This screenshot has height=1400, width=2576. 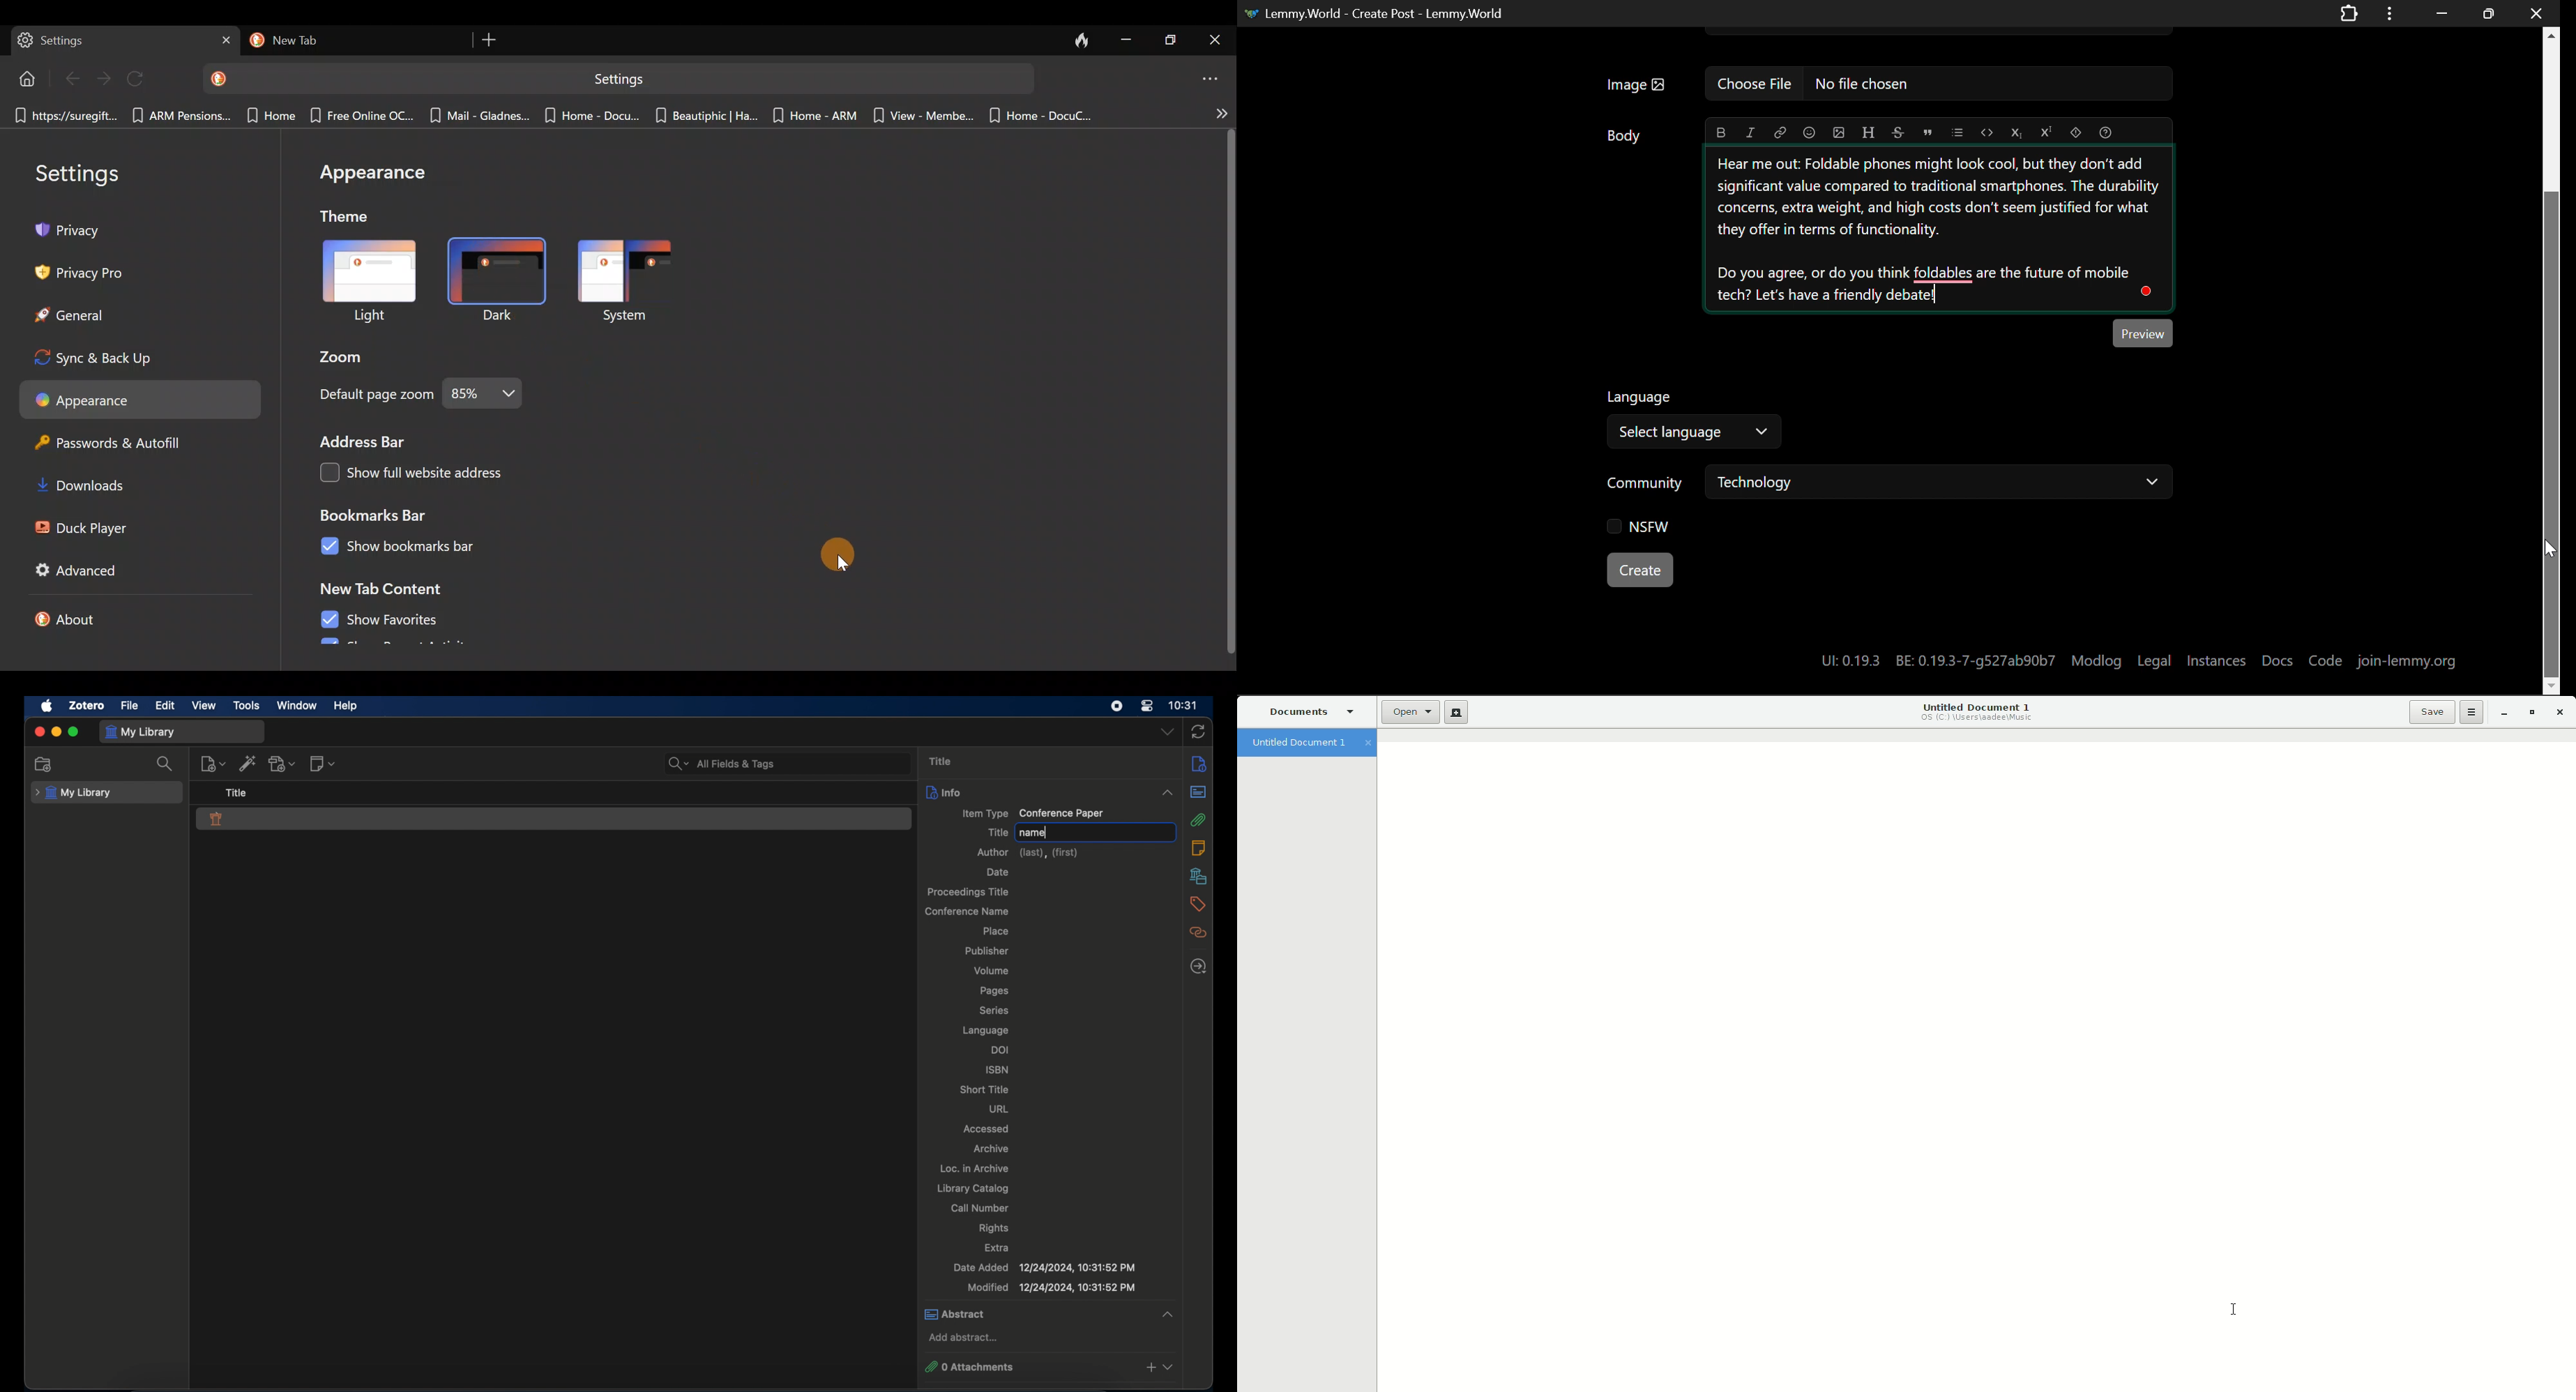 What do you see at coordinates (1199, 965) in the screenshot?
I see `locate` at bounding box center [1199, 965].